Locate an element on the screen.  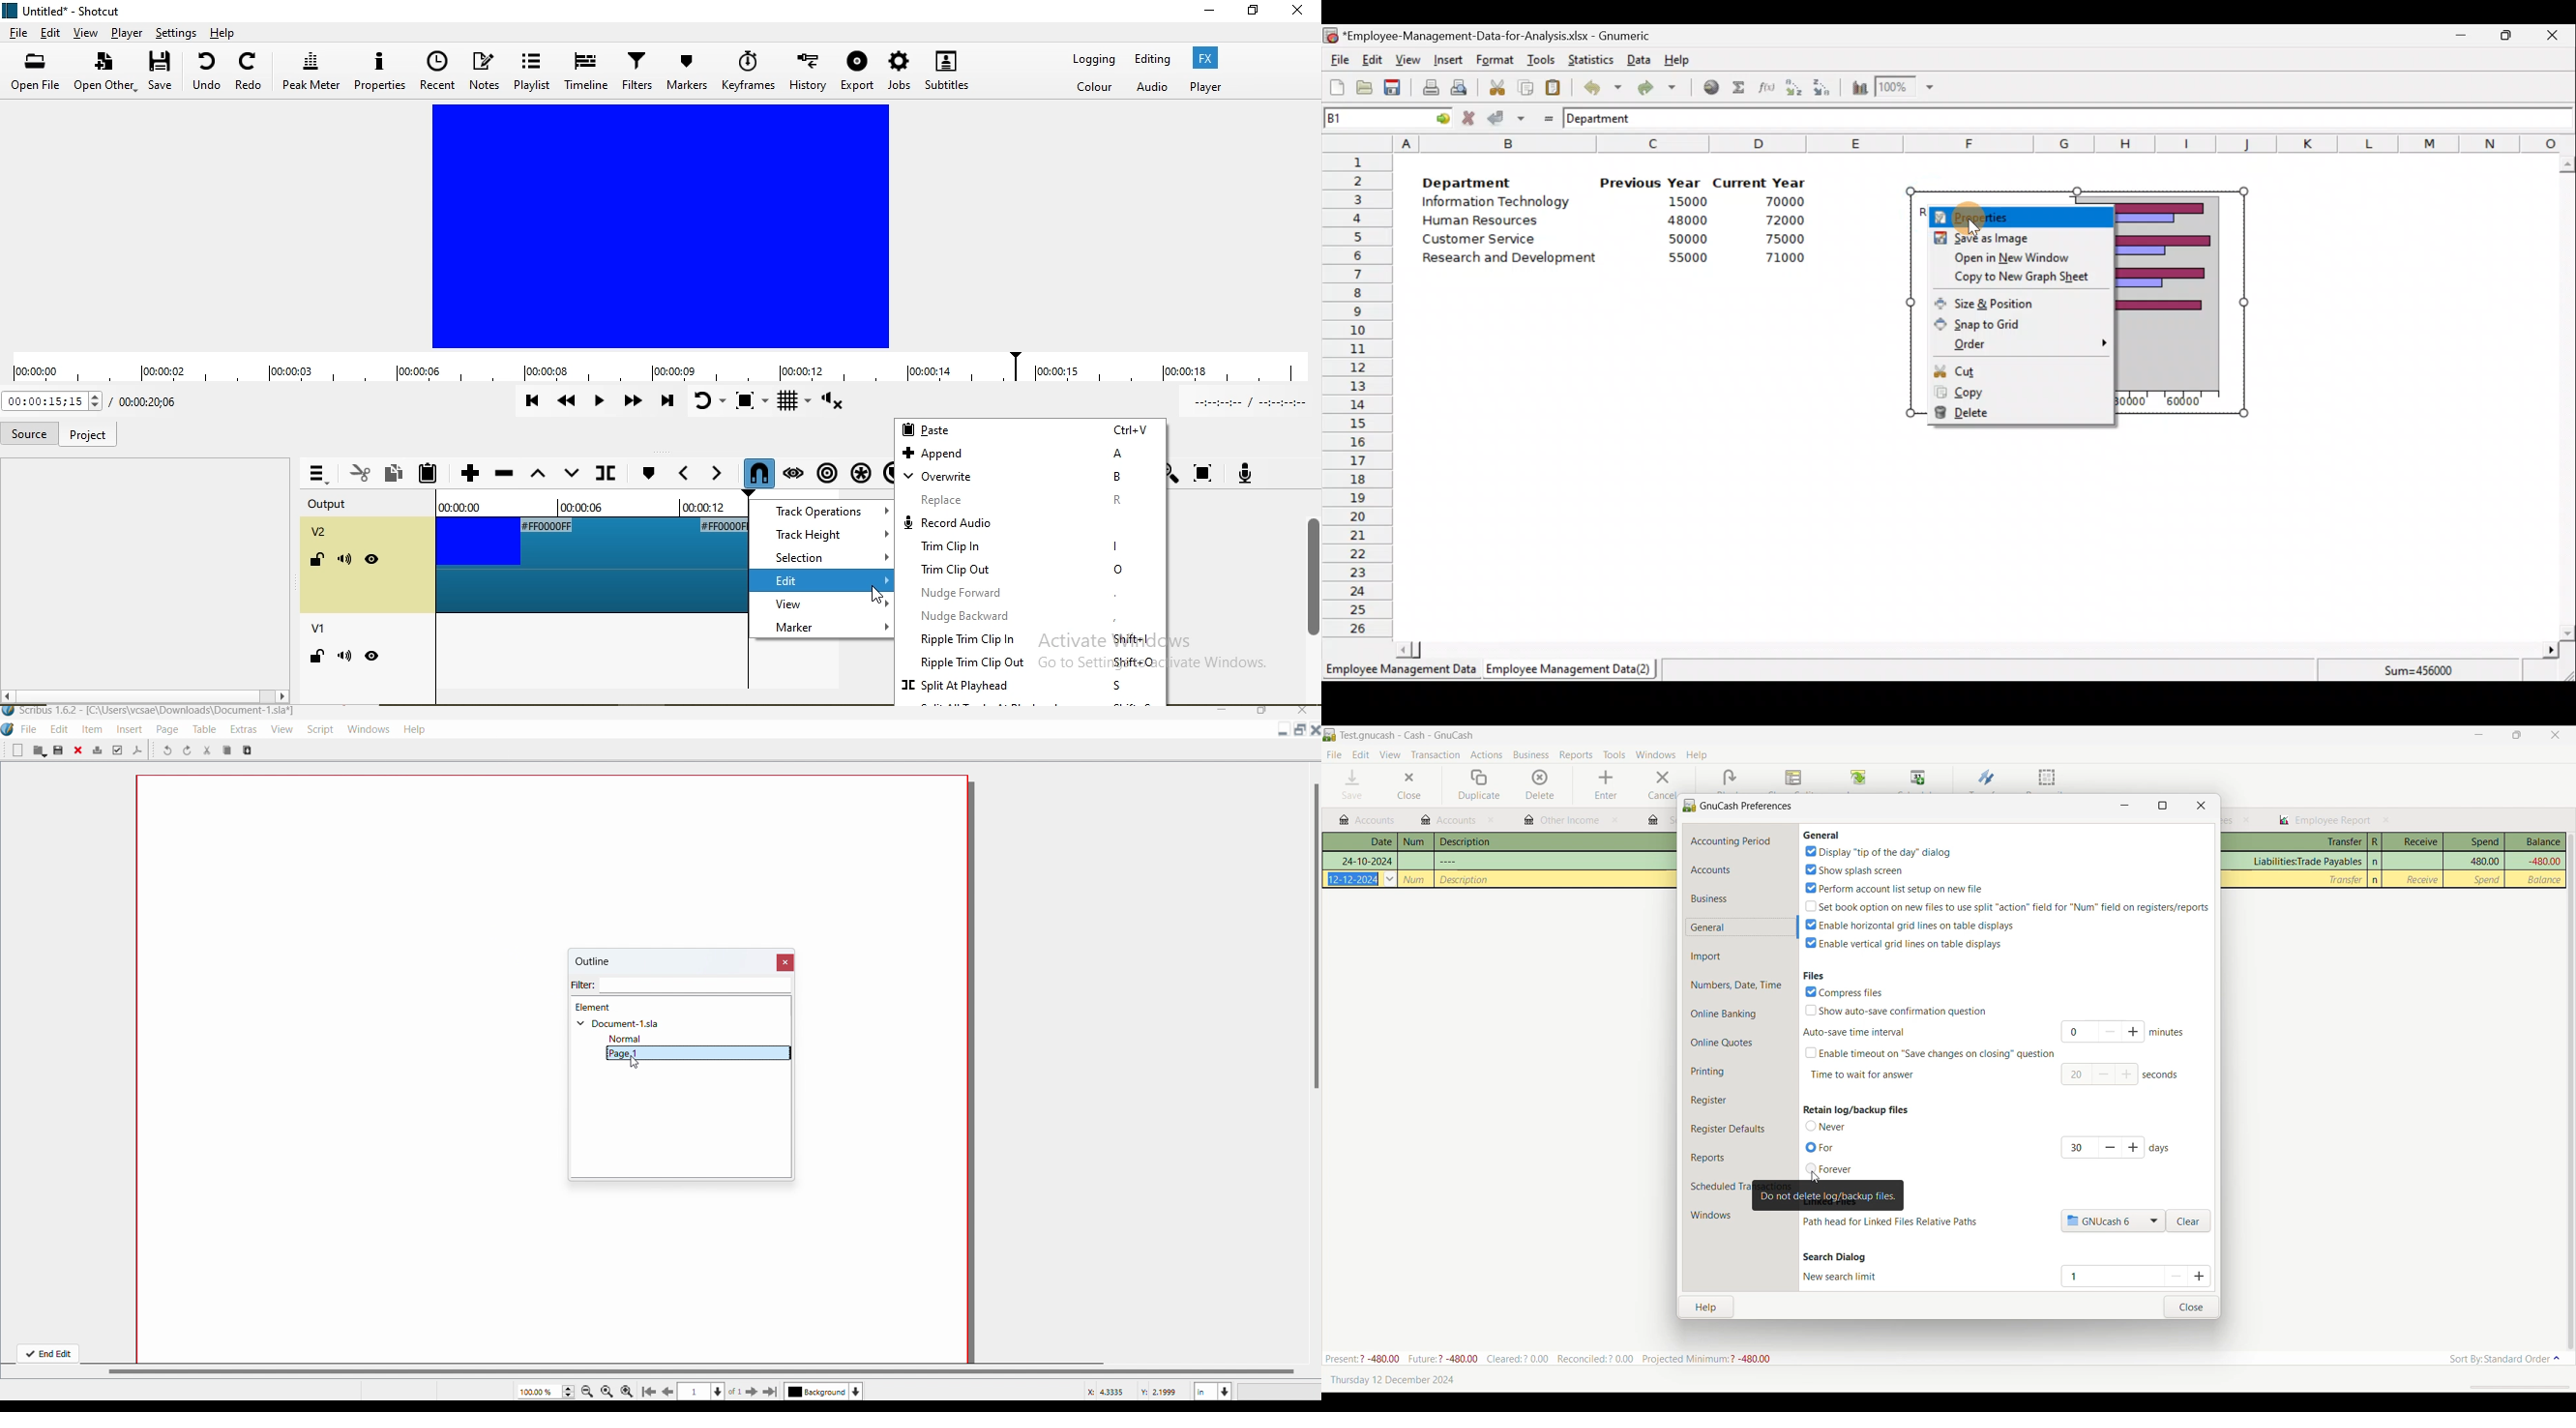
cursor is located at coordinates (1816, 1176).